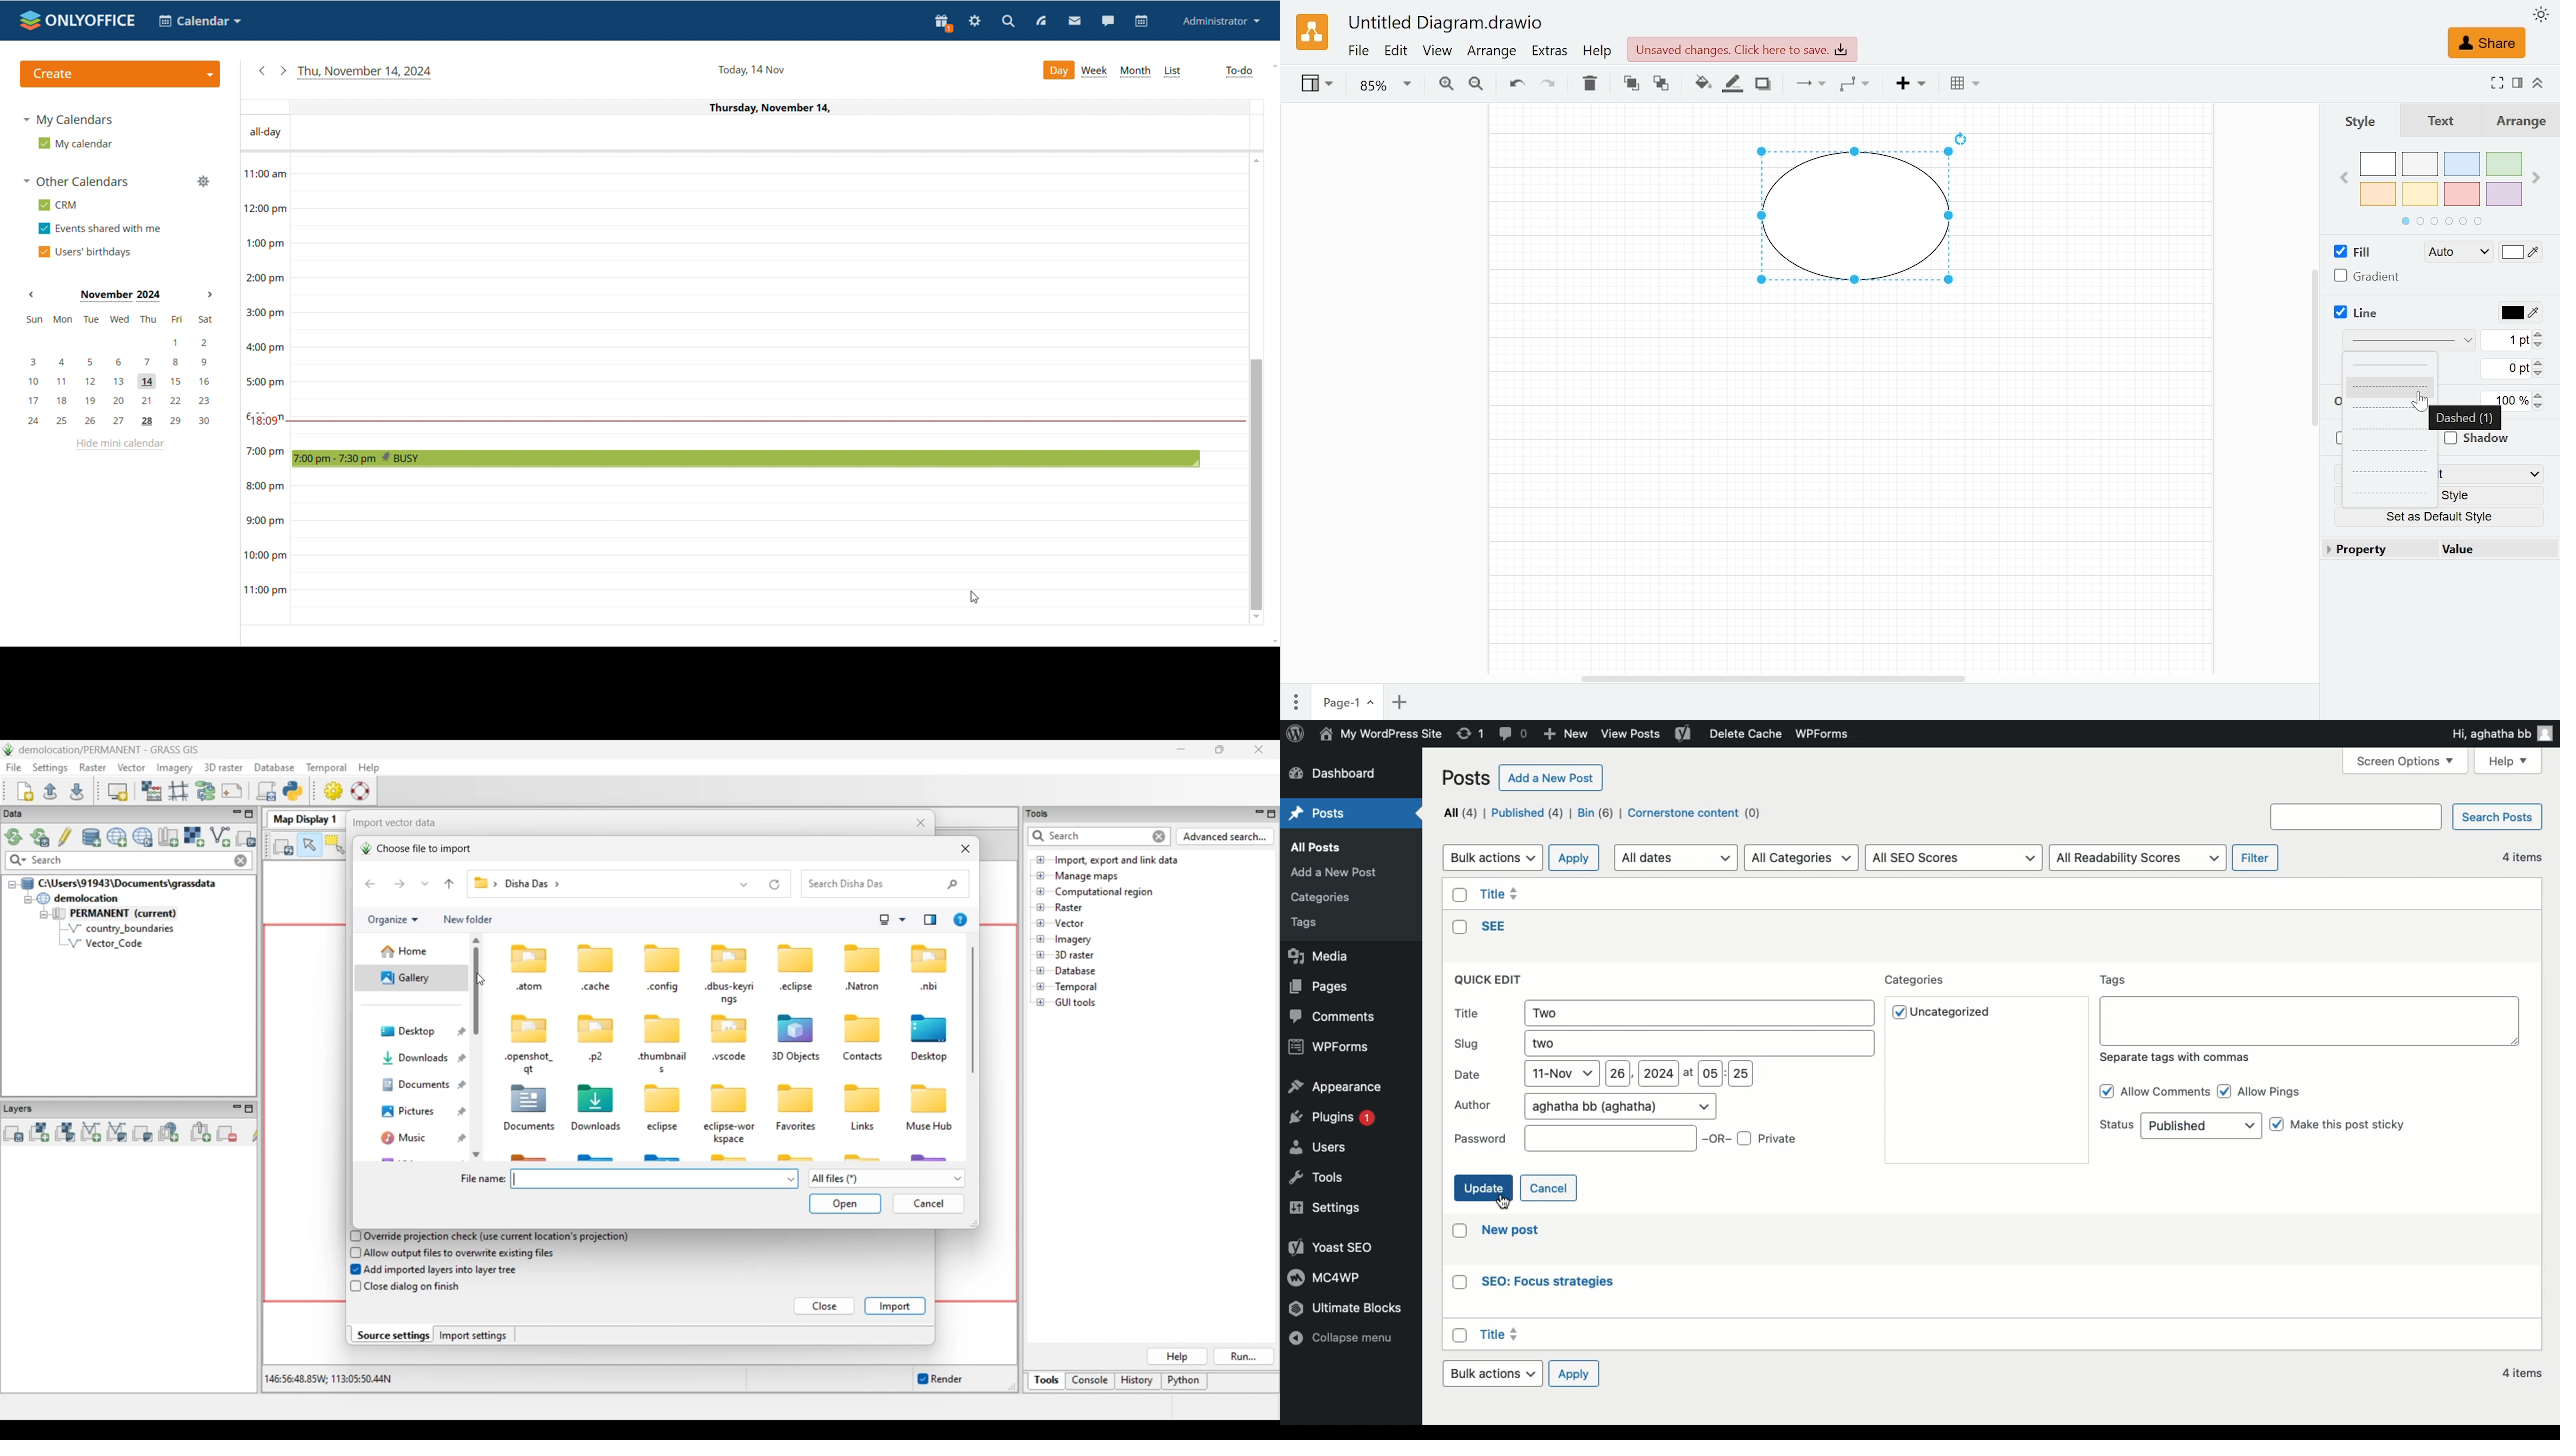  Describe the element at coordinates (1803, 857) in the screenshot. I see `All categories` at that location.